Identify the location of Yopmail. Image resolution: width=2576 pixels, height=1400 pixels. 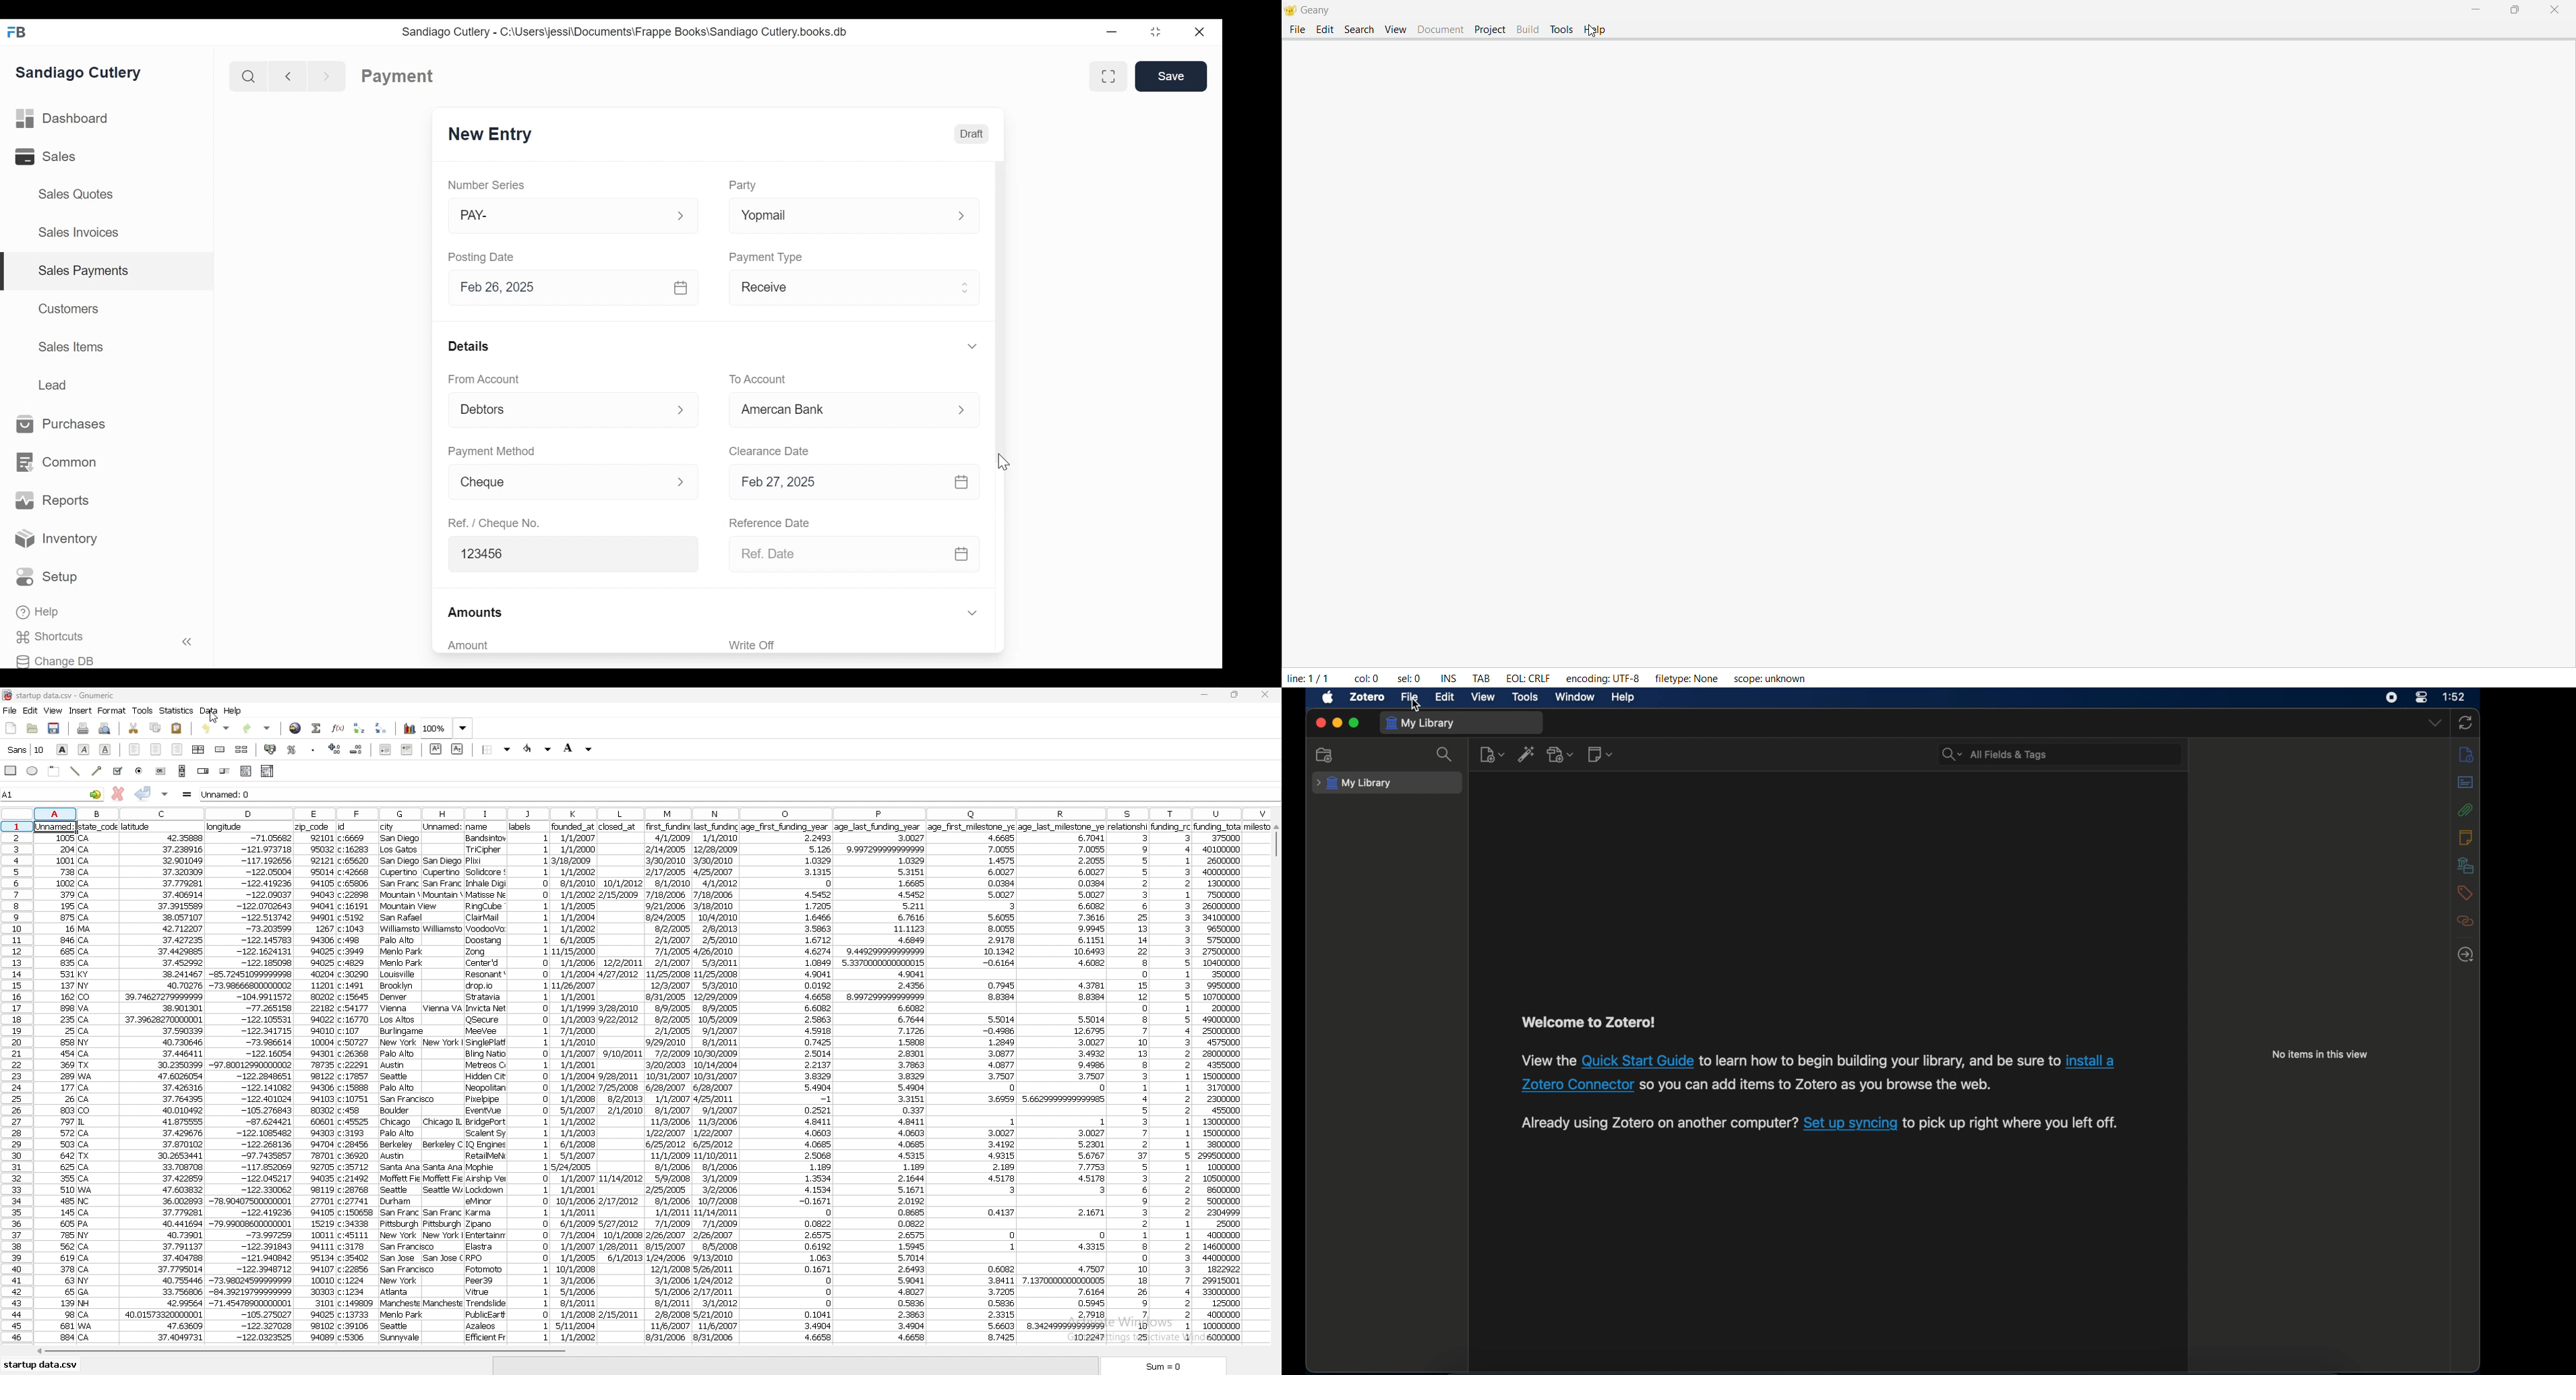
(833, 216).